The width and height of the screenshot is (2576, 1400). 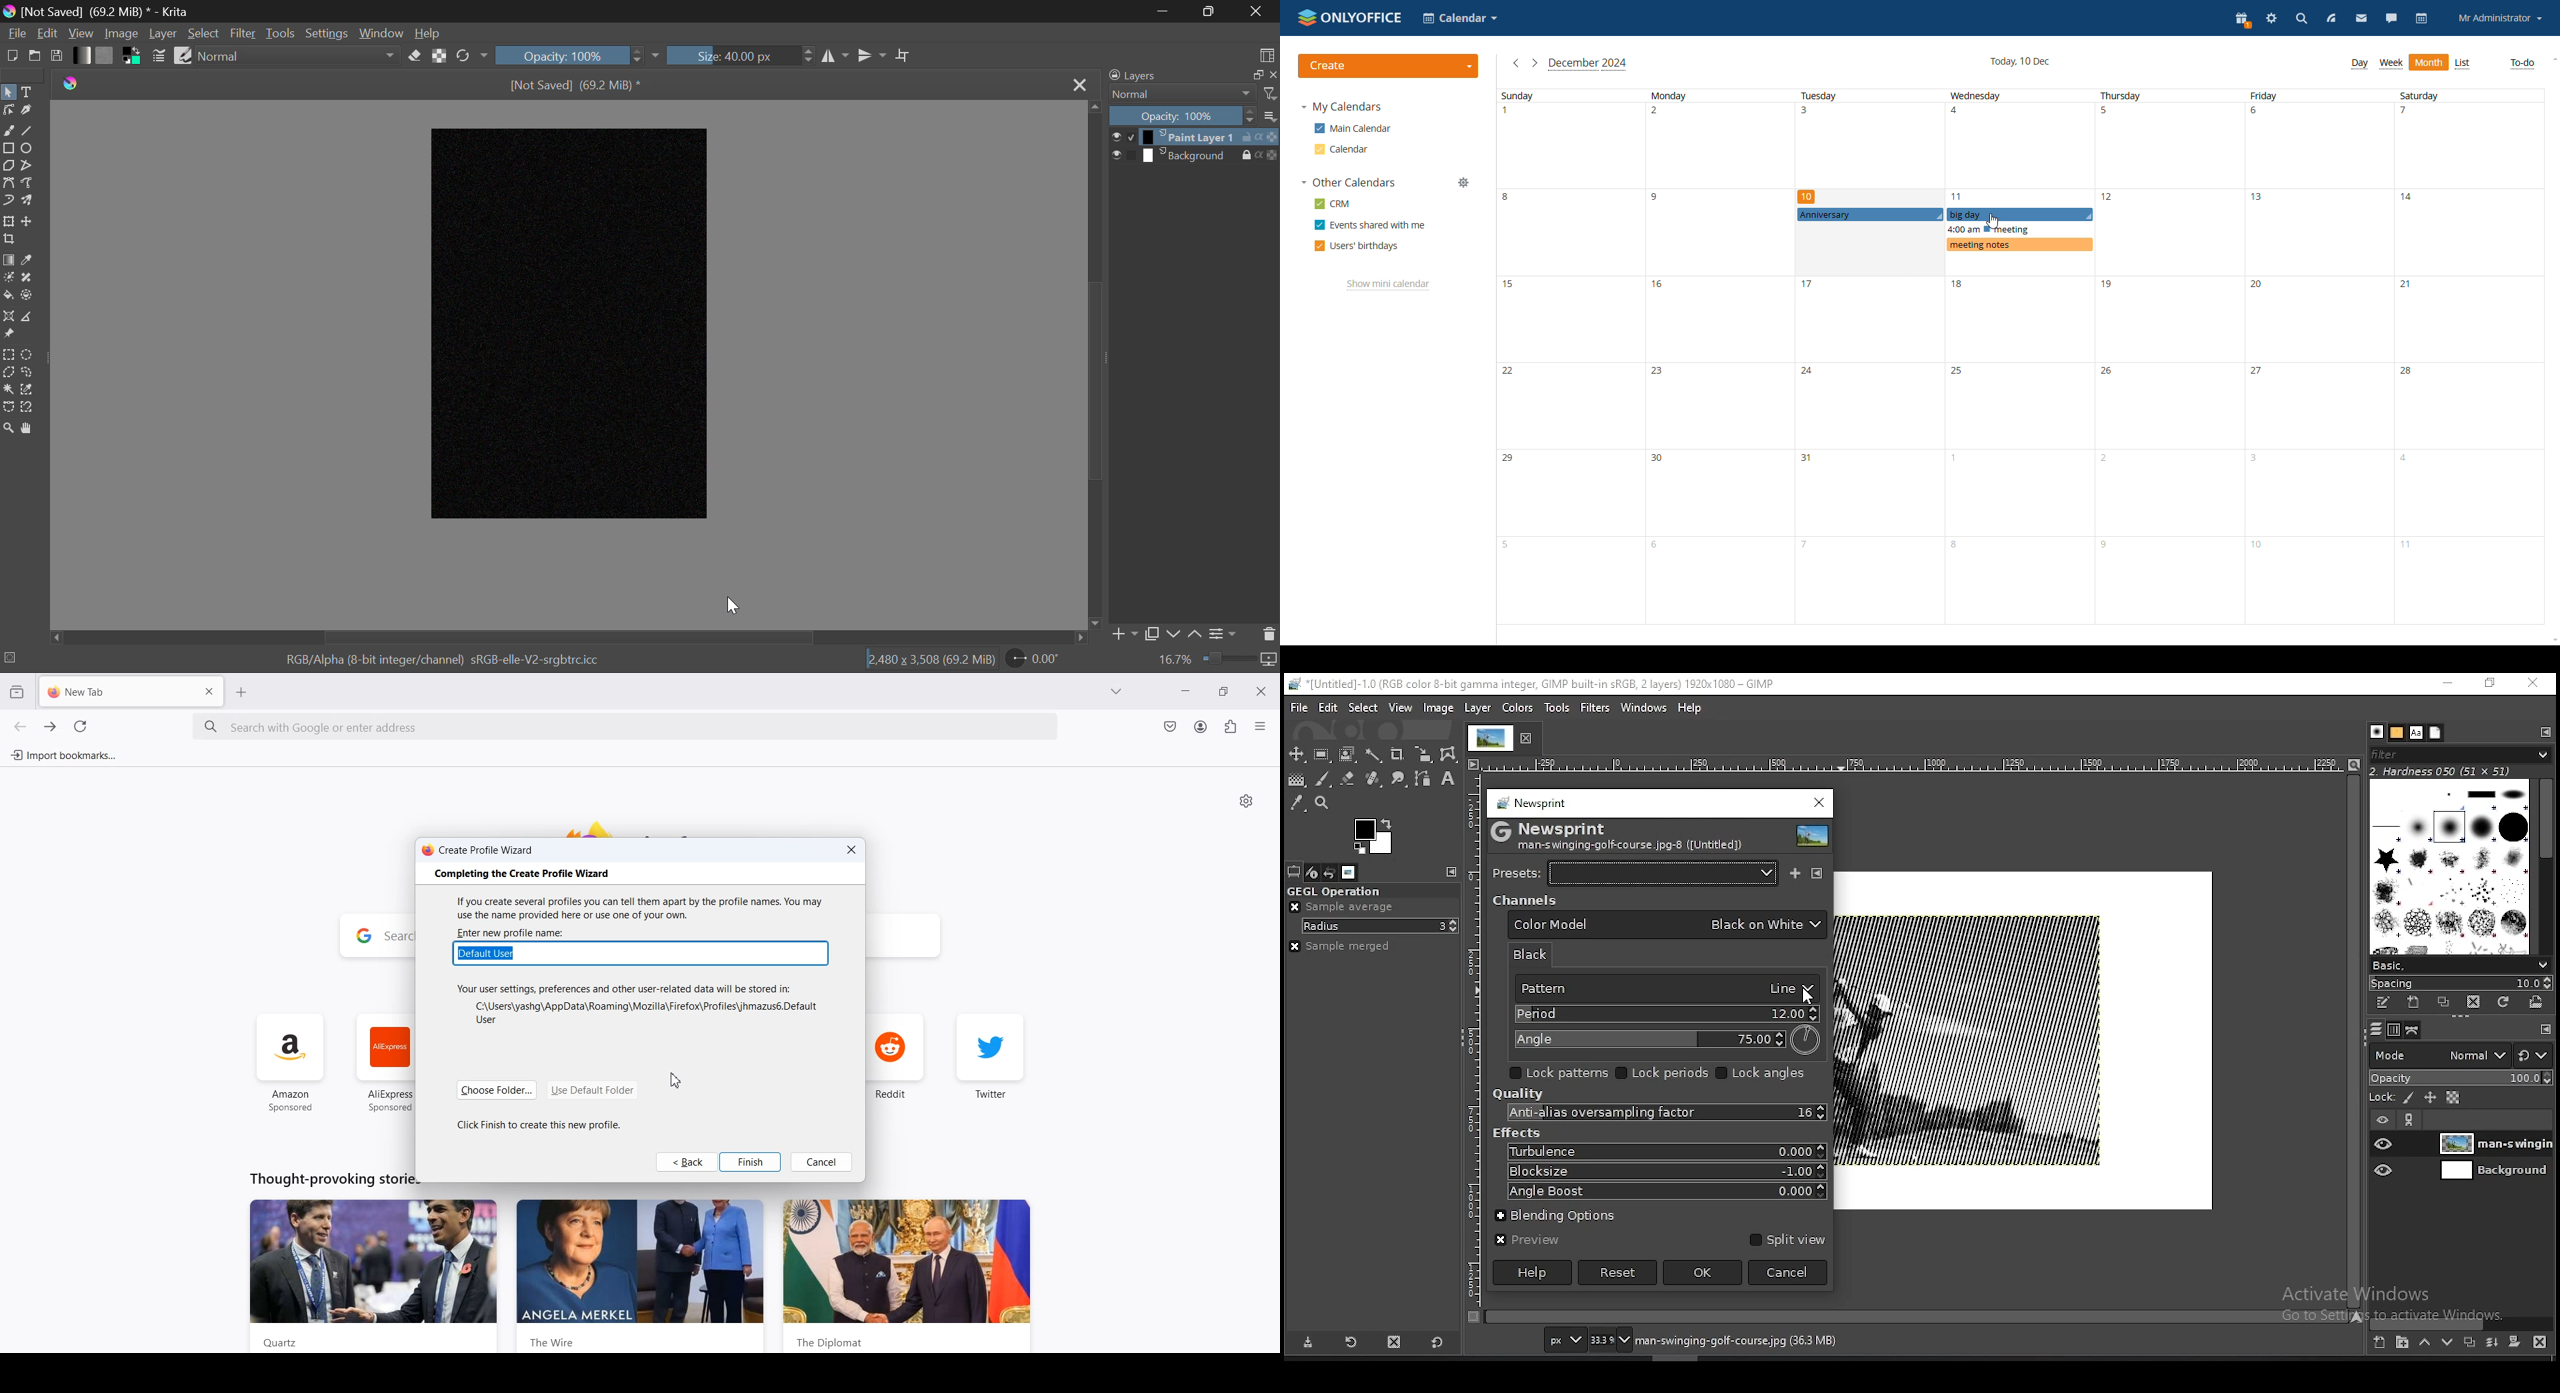 What do you see at coordinates (1664, 1014) in the screenshot?
I see `period` at bounding box center [1664, 1014].